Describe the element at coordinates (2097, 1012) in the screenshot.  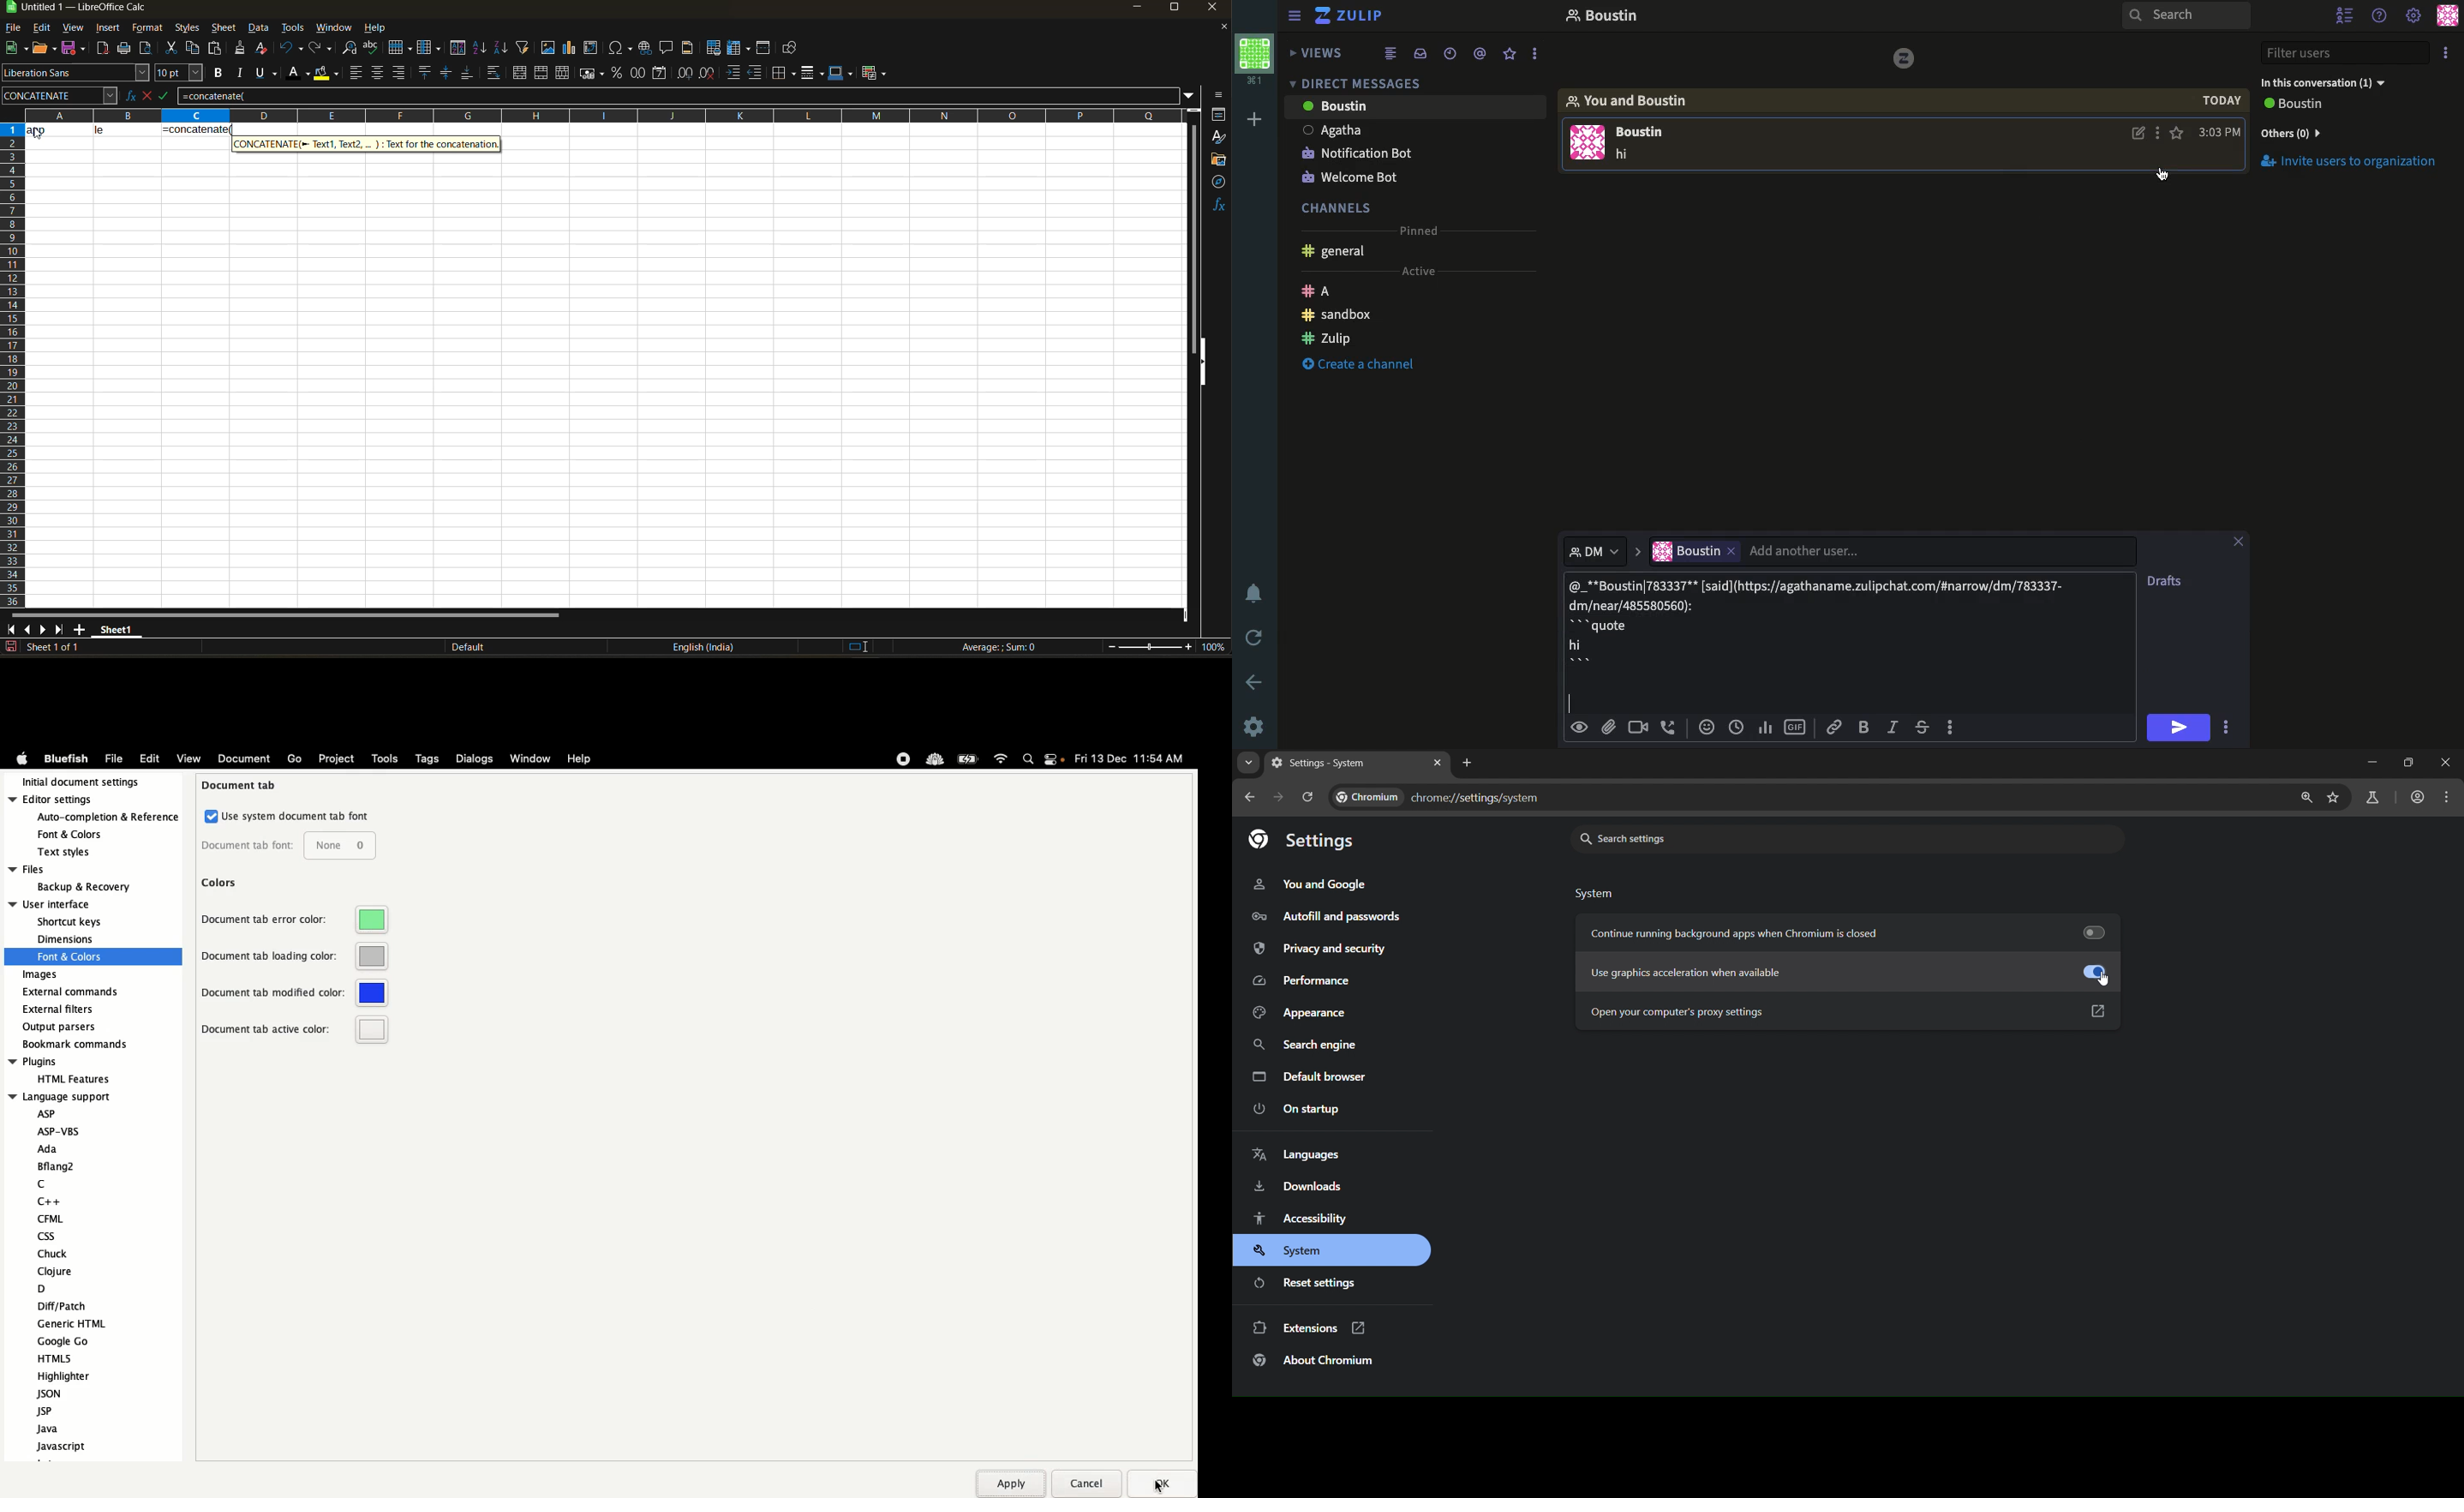
I see `Open link in new tab` at that location.